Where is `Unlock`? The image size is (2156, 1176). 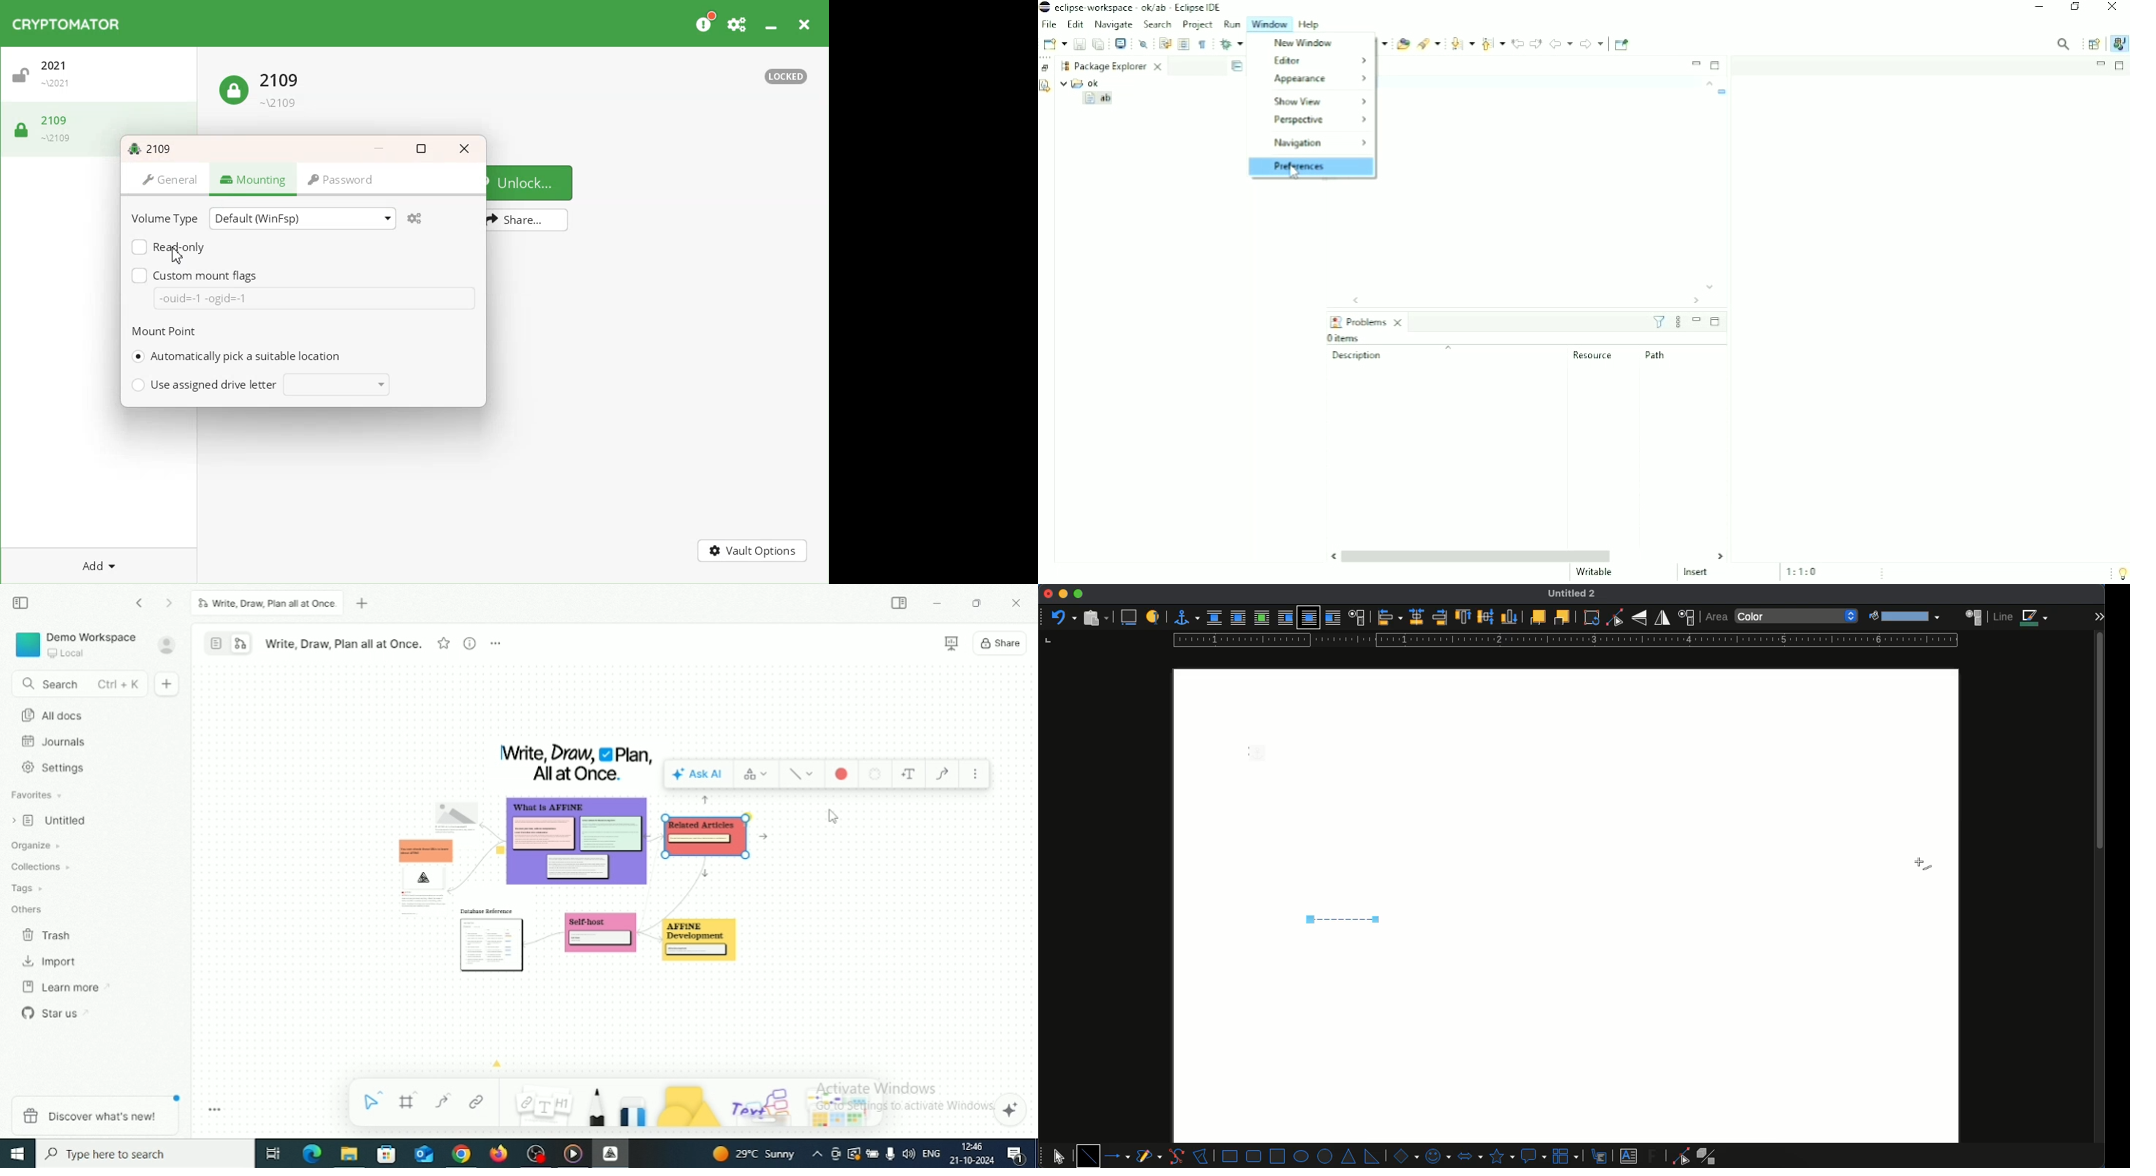
Unlock is located at coordinates (532, 181).